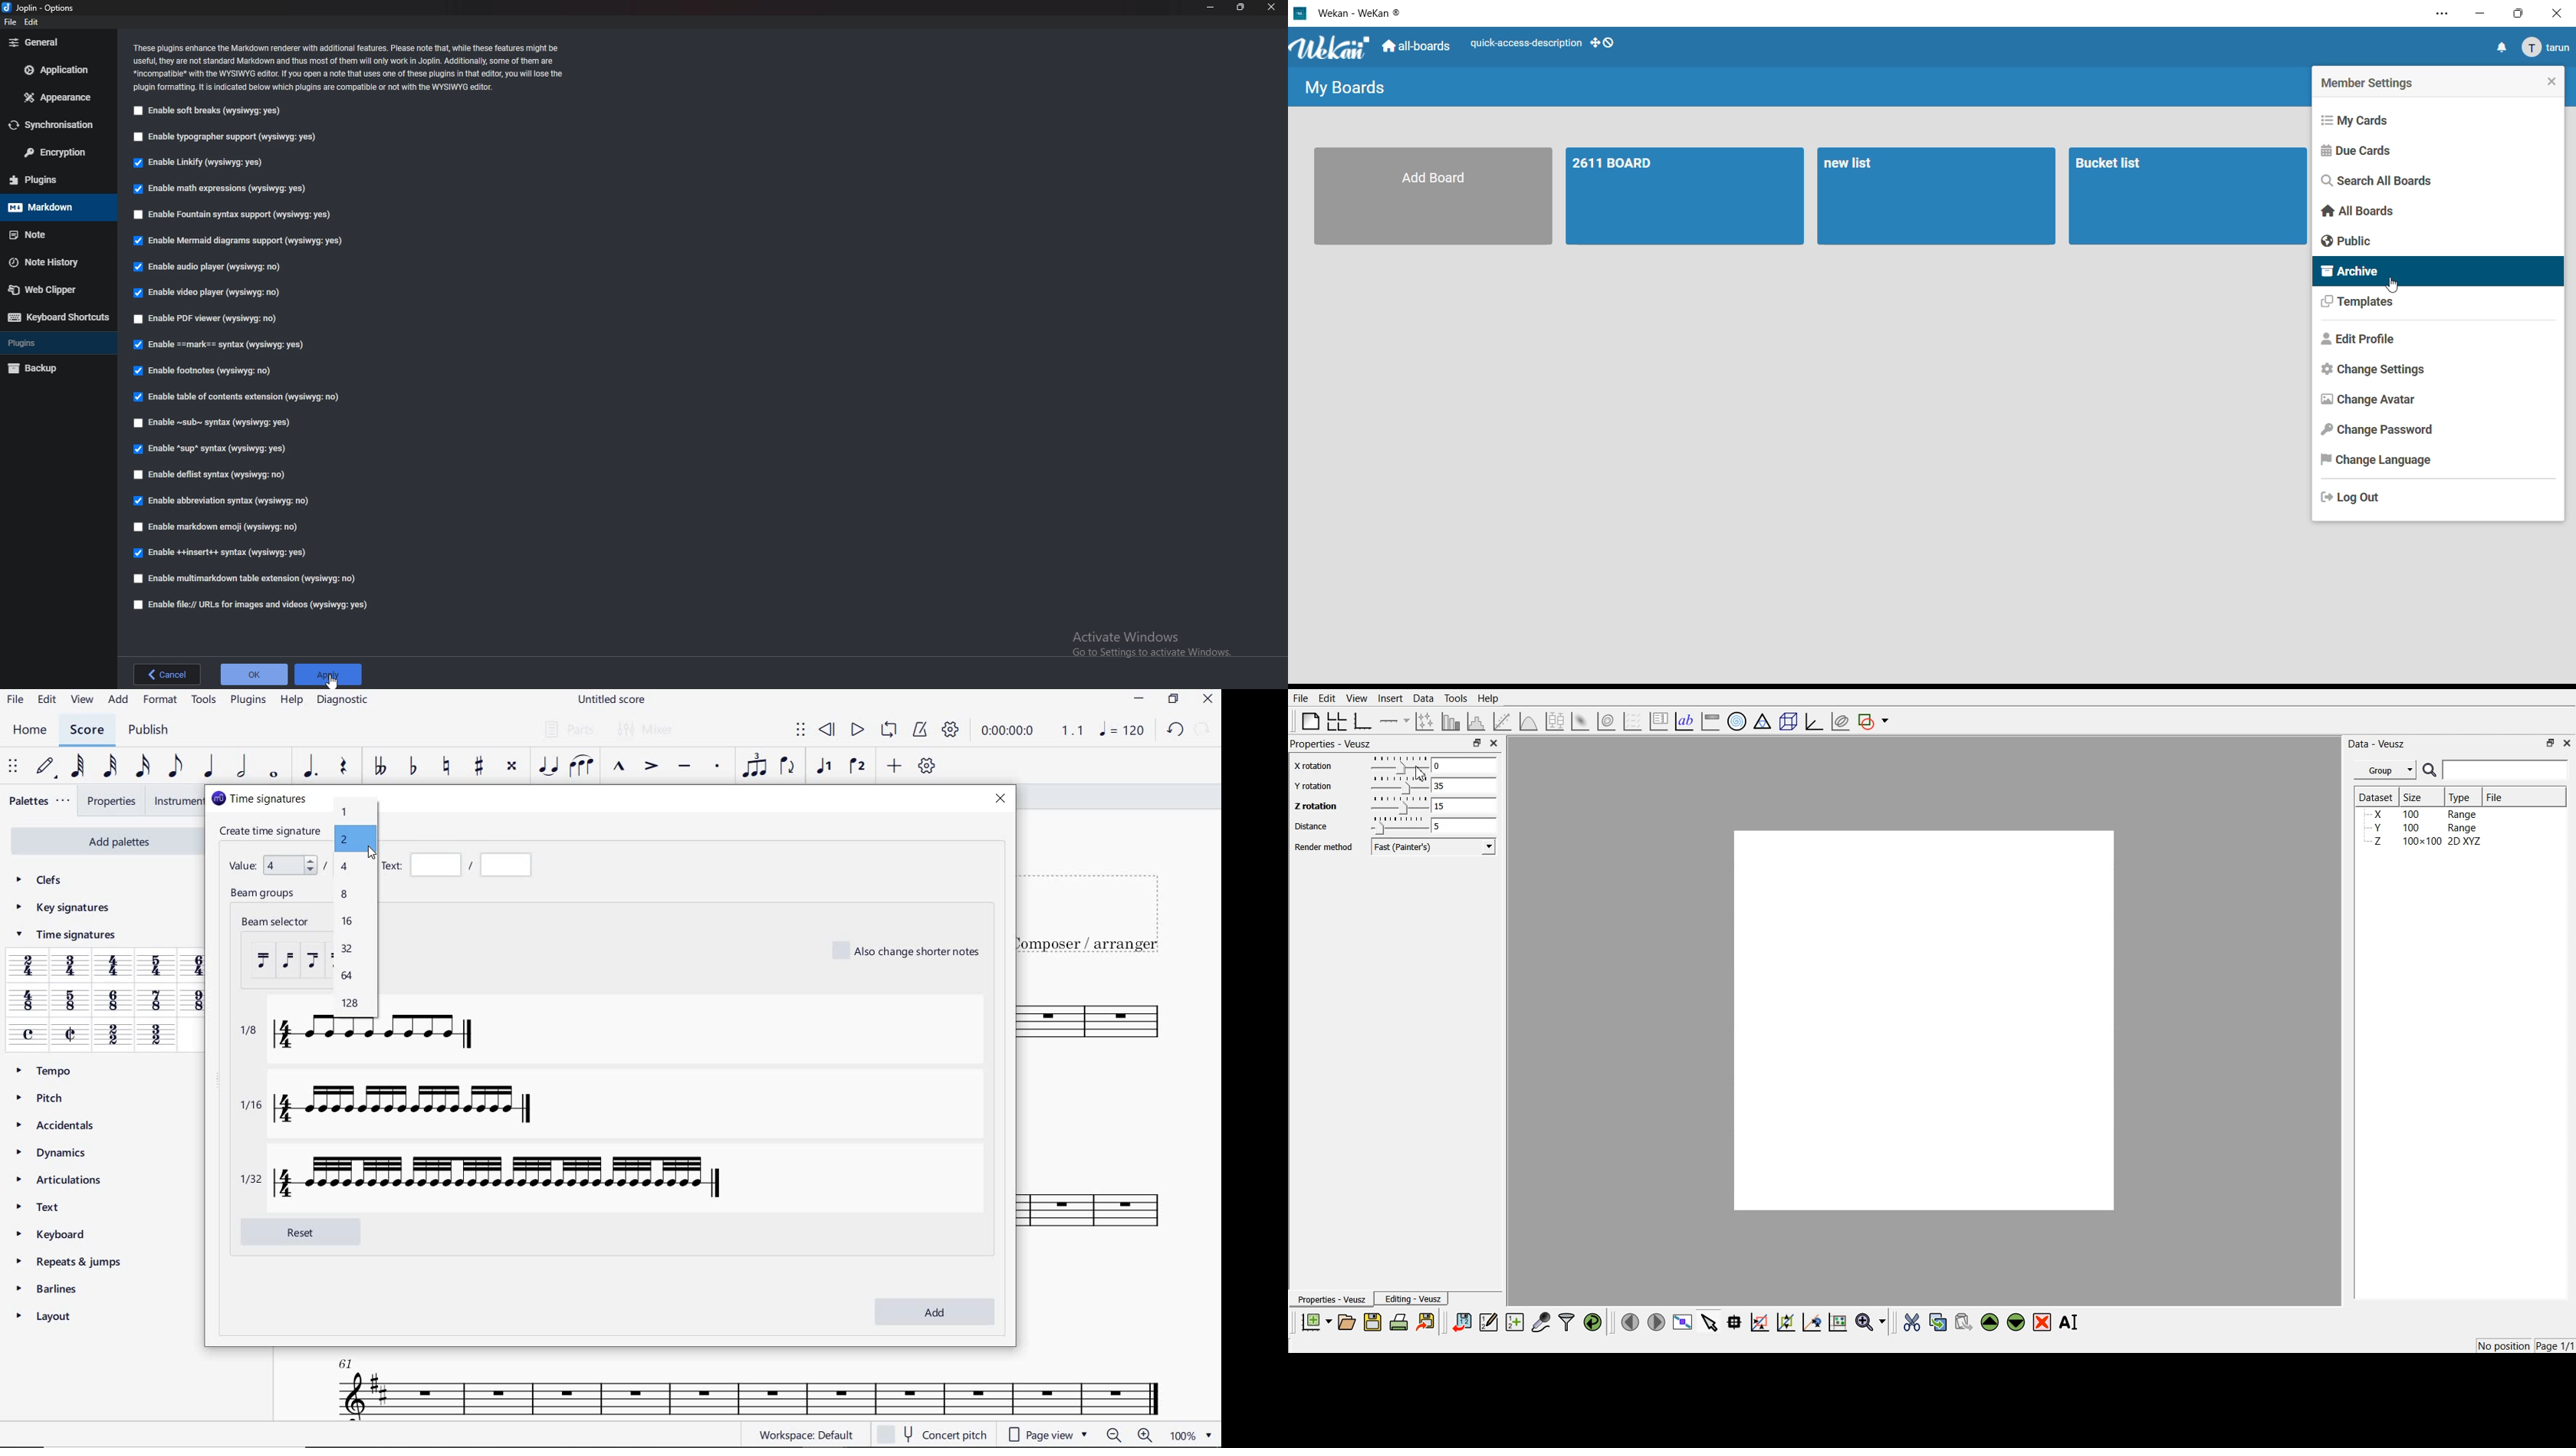 The height and width of the screenshot is (1456, 2576). What do you see at coordinates (56, 318) in the screenshot?
I see `Keyboard shortcuts` at bounding box center [56, 318].